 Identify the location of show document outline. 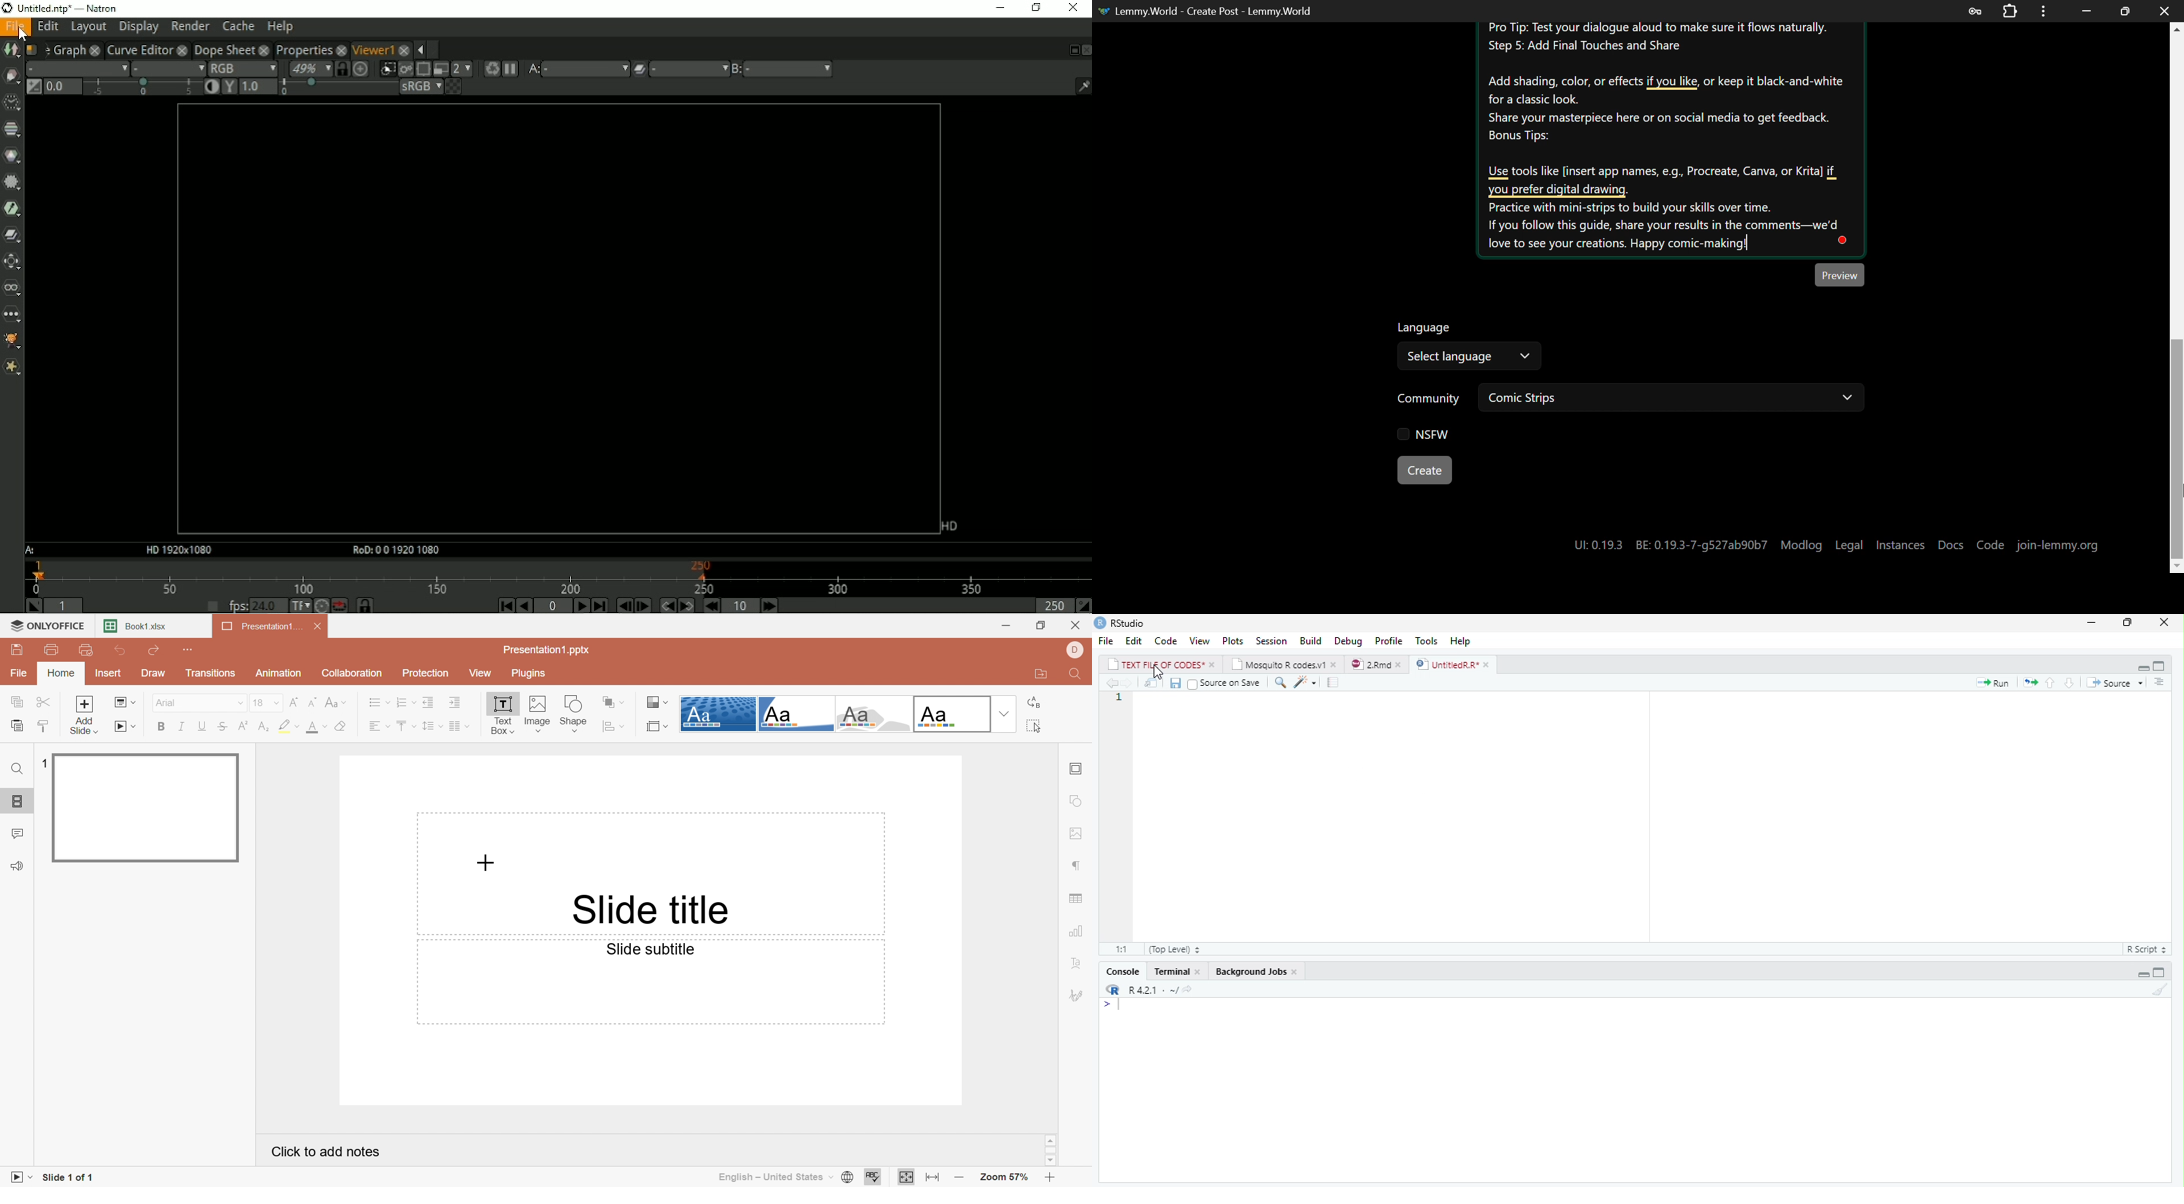
(2160, 683).